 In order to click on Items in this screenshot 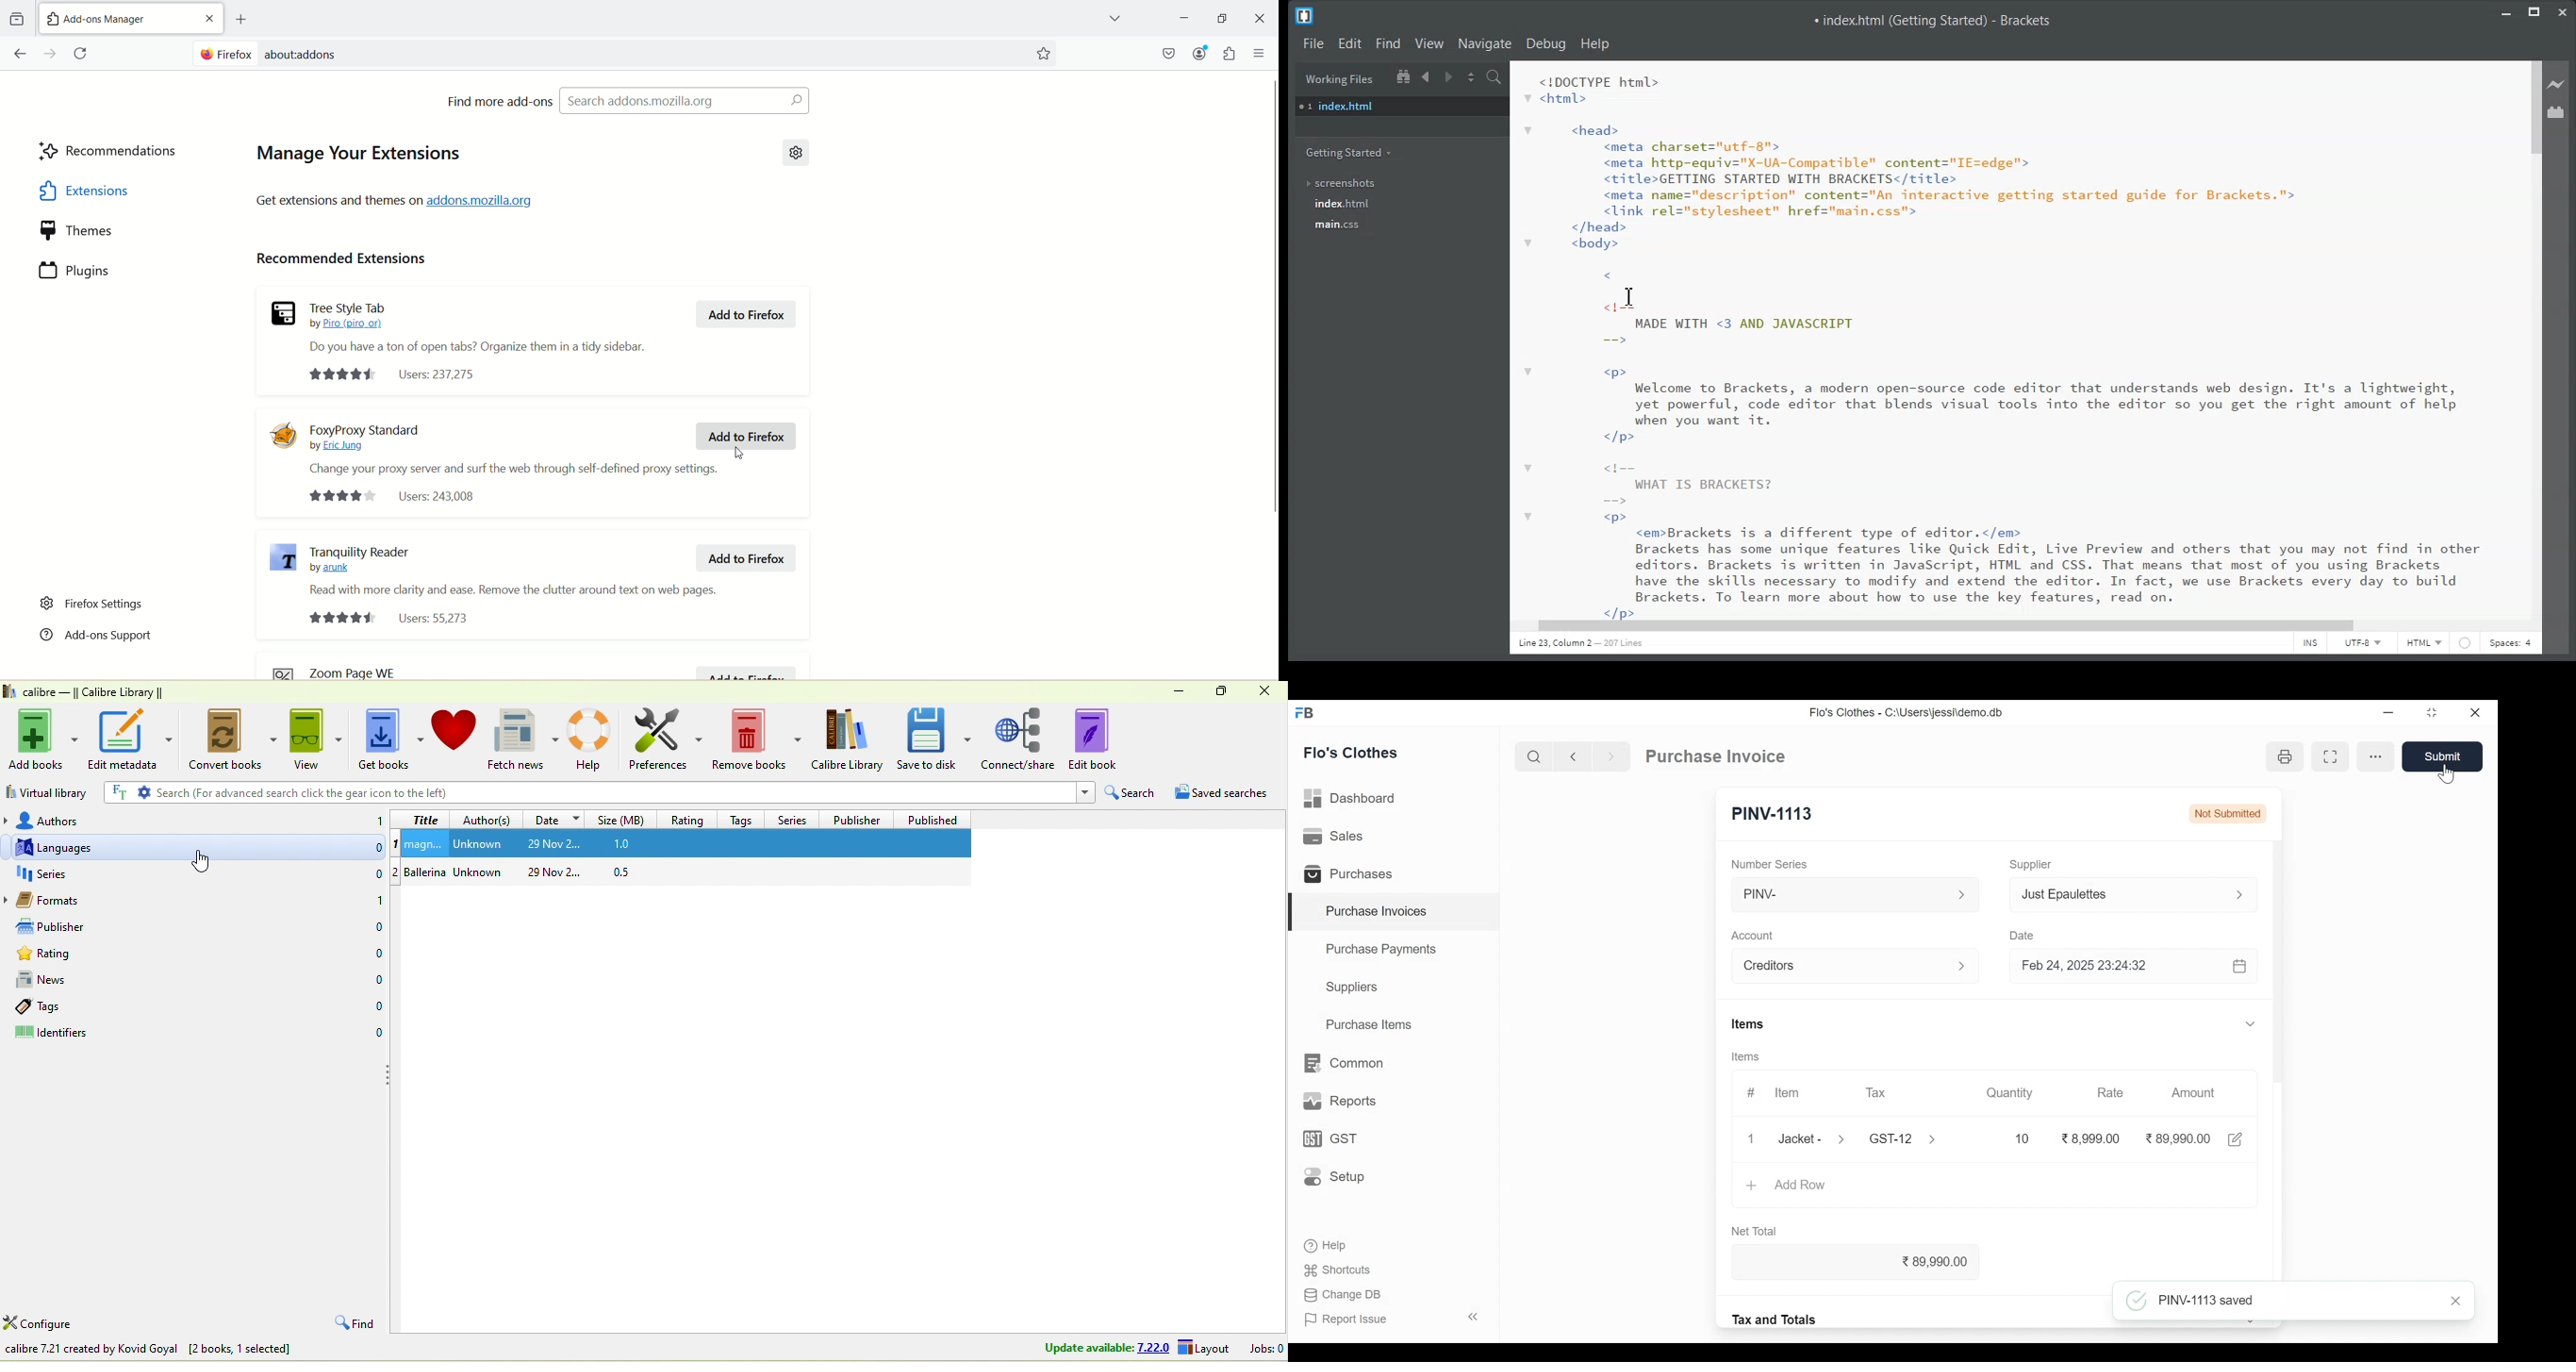, I will do `click(1744, 1057)`.